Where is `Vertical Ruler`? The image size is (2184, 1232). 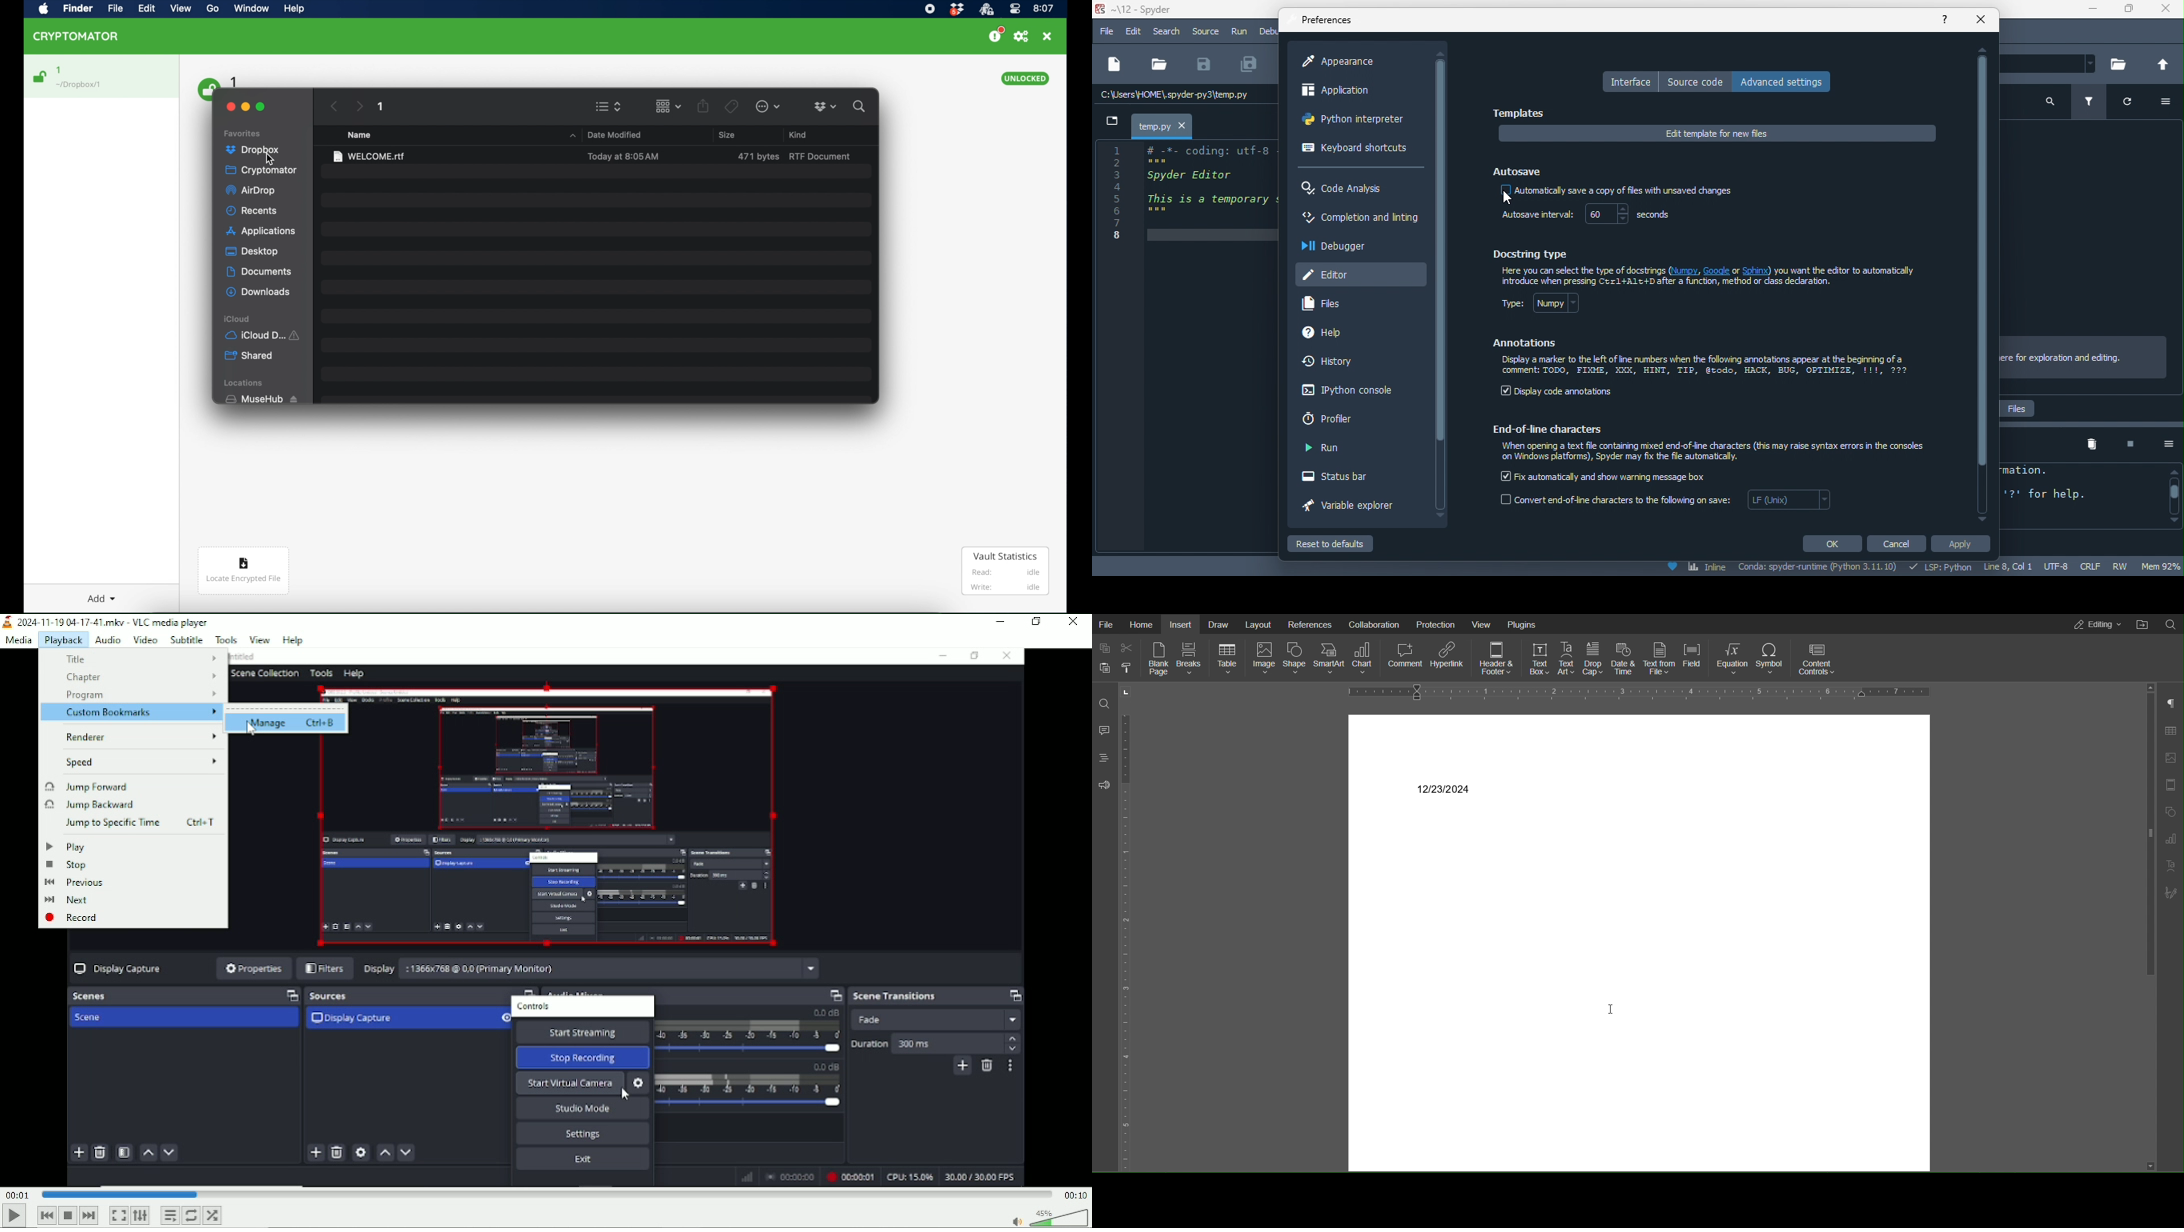 Vertical Ruler is located at coordinates (1130, 928).